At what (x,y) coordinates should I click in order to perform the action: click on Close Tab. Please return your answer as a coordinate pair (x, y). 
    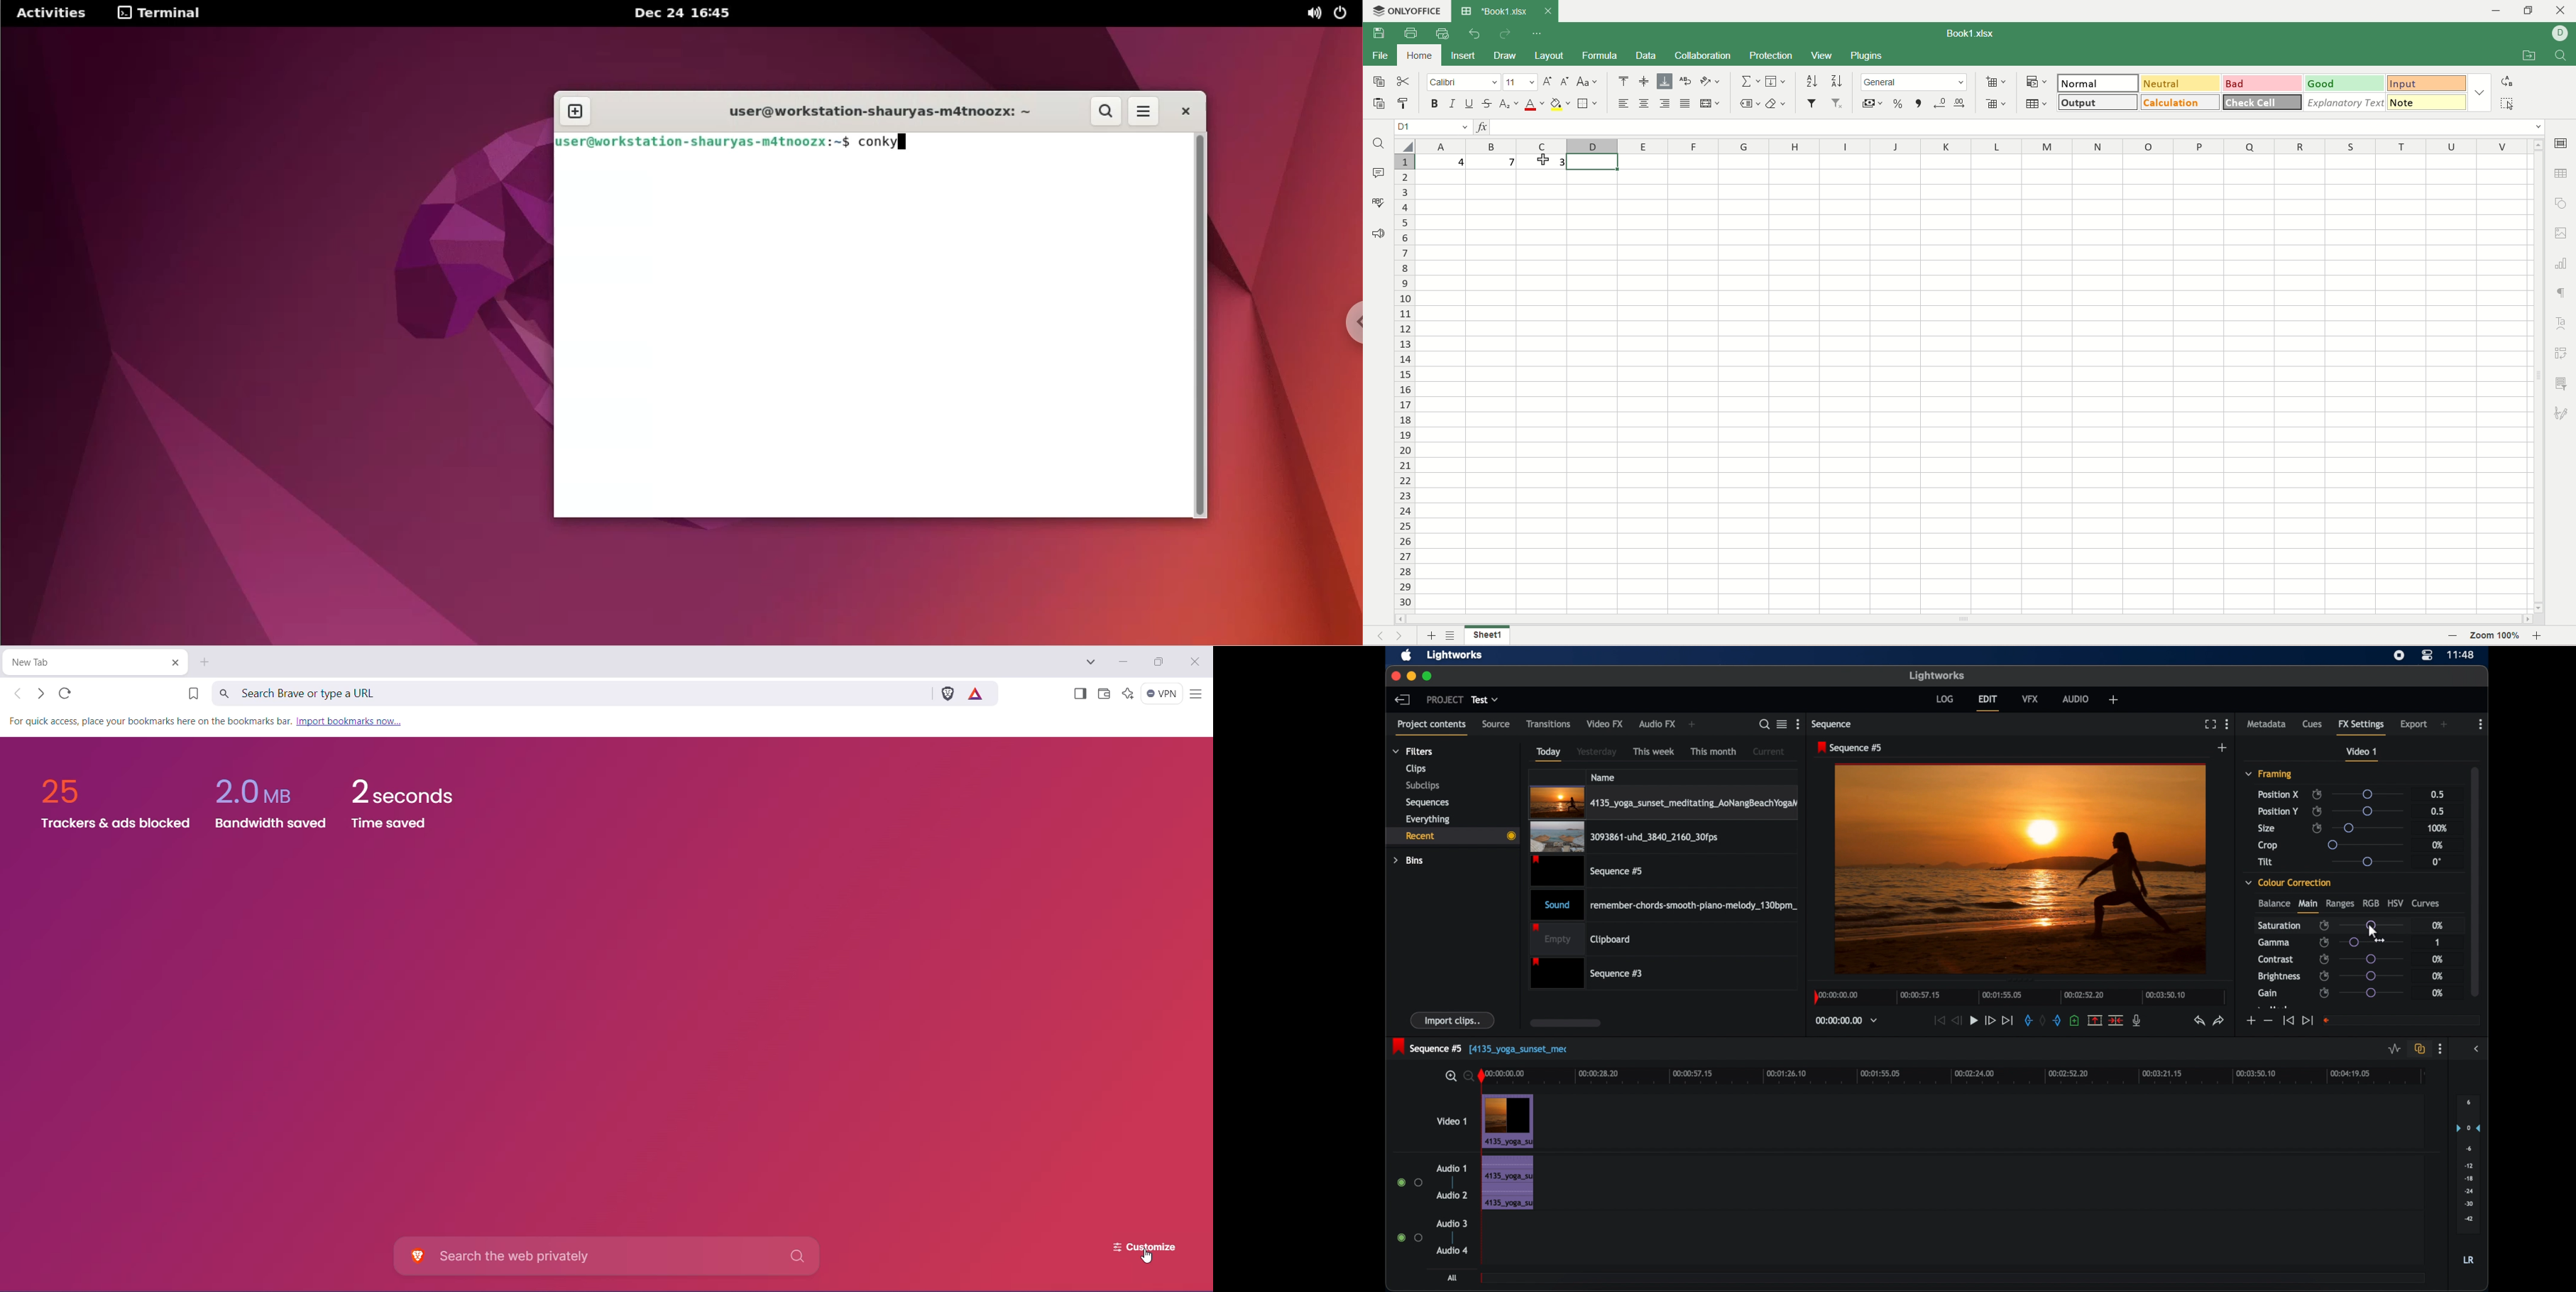
    Looking at the image, I should click on (174, 662).